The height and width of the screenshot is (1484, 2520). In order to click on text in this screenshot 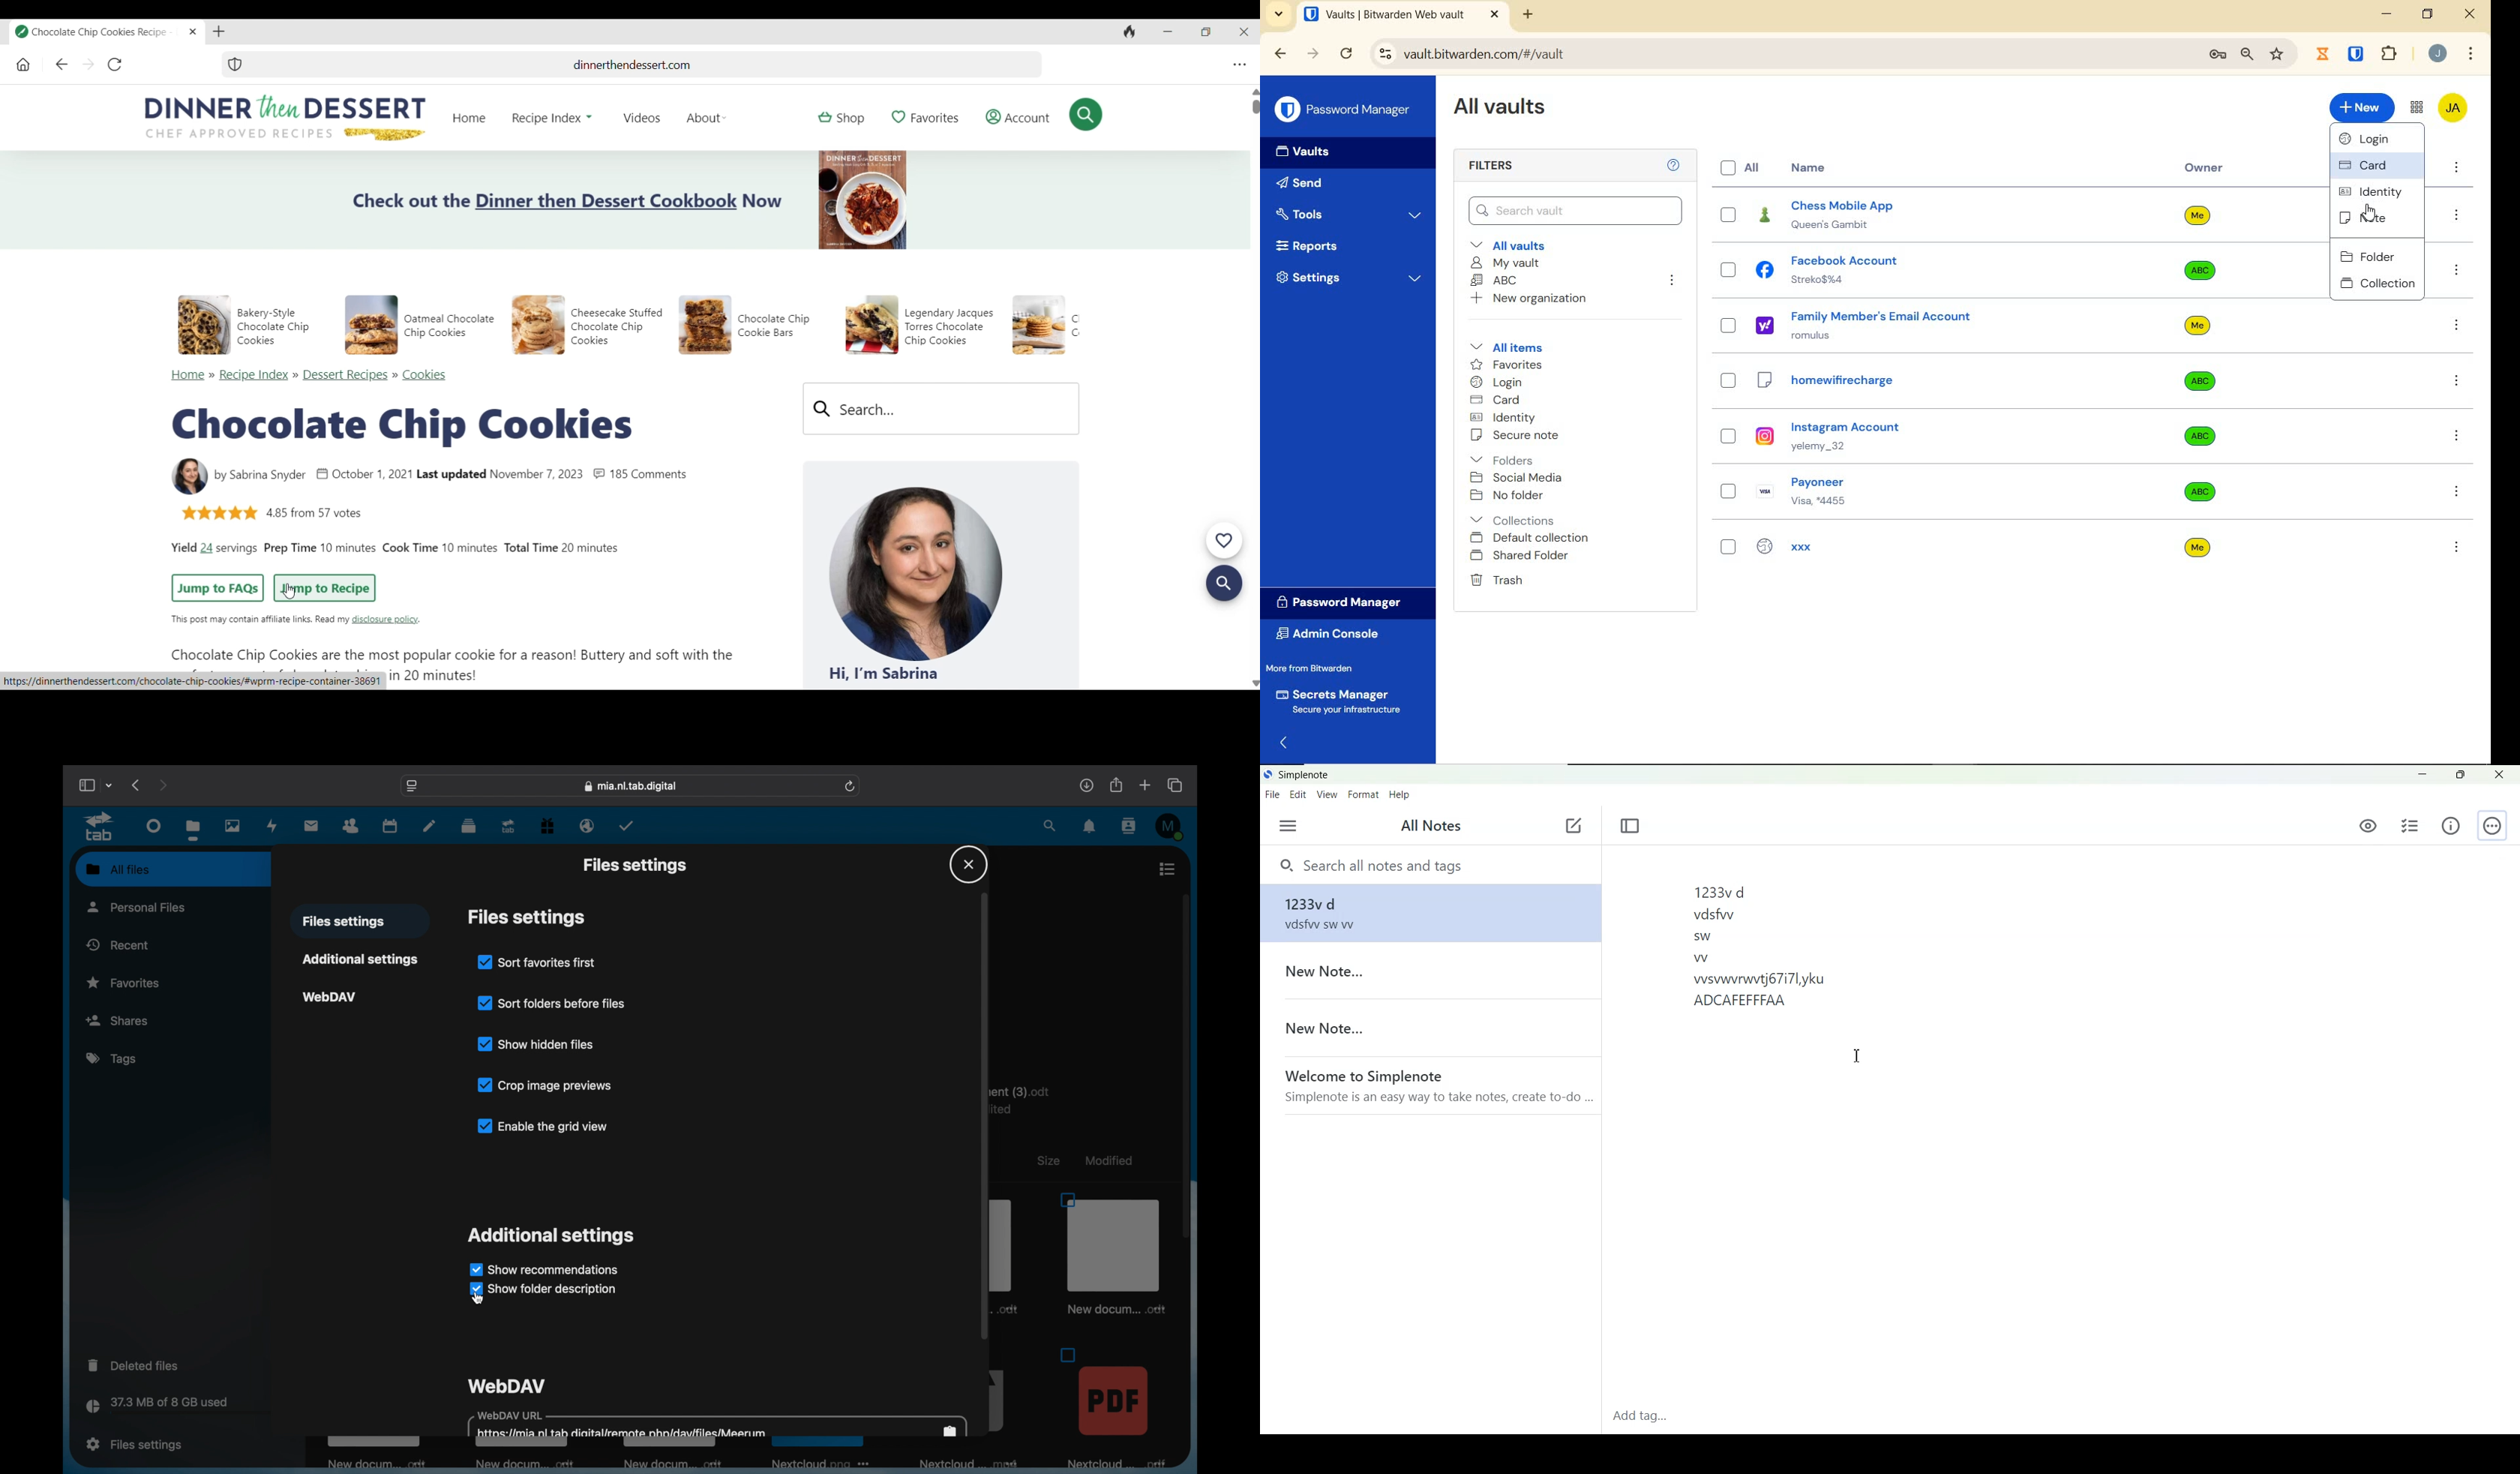, I will do `click(1028, 1099)`.